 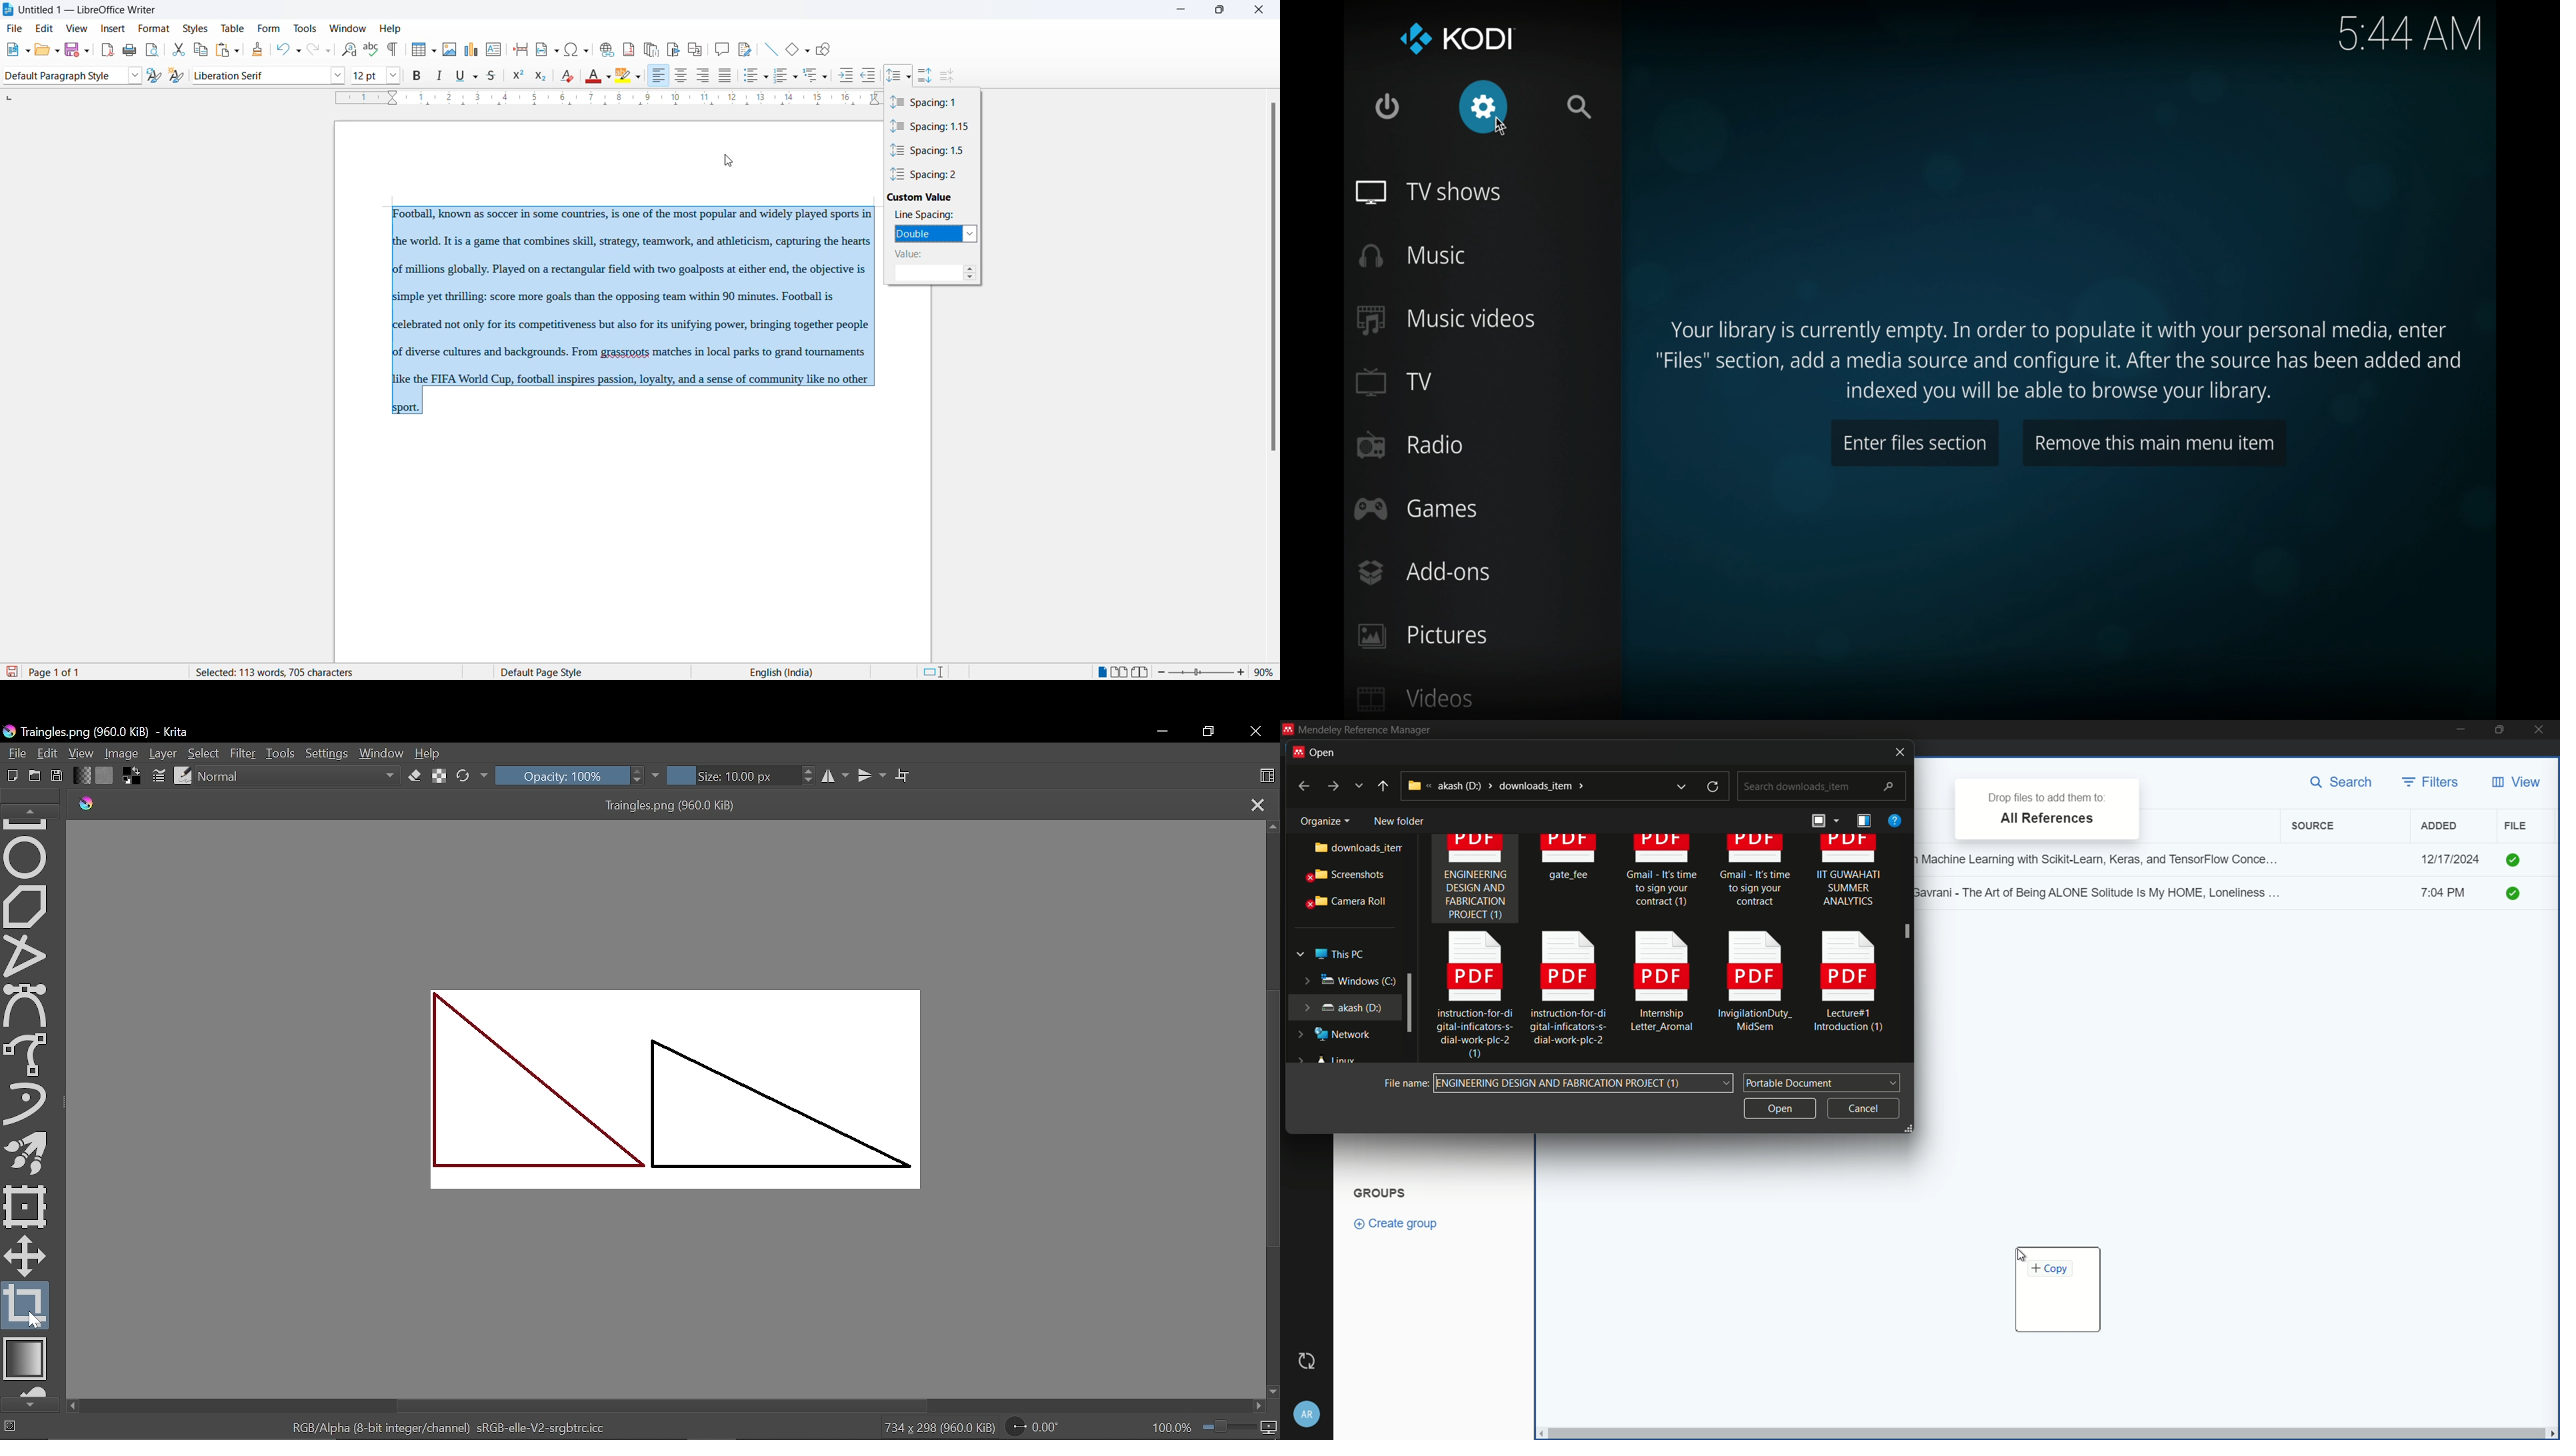 I want to click on insert text, so click(x=494, y=49).